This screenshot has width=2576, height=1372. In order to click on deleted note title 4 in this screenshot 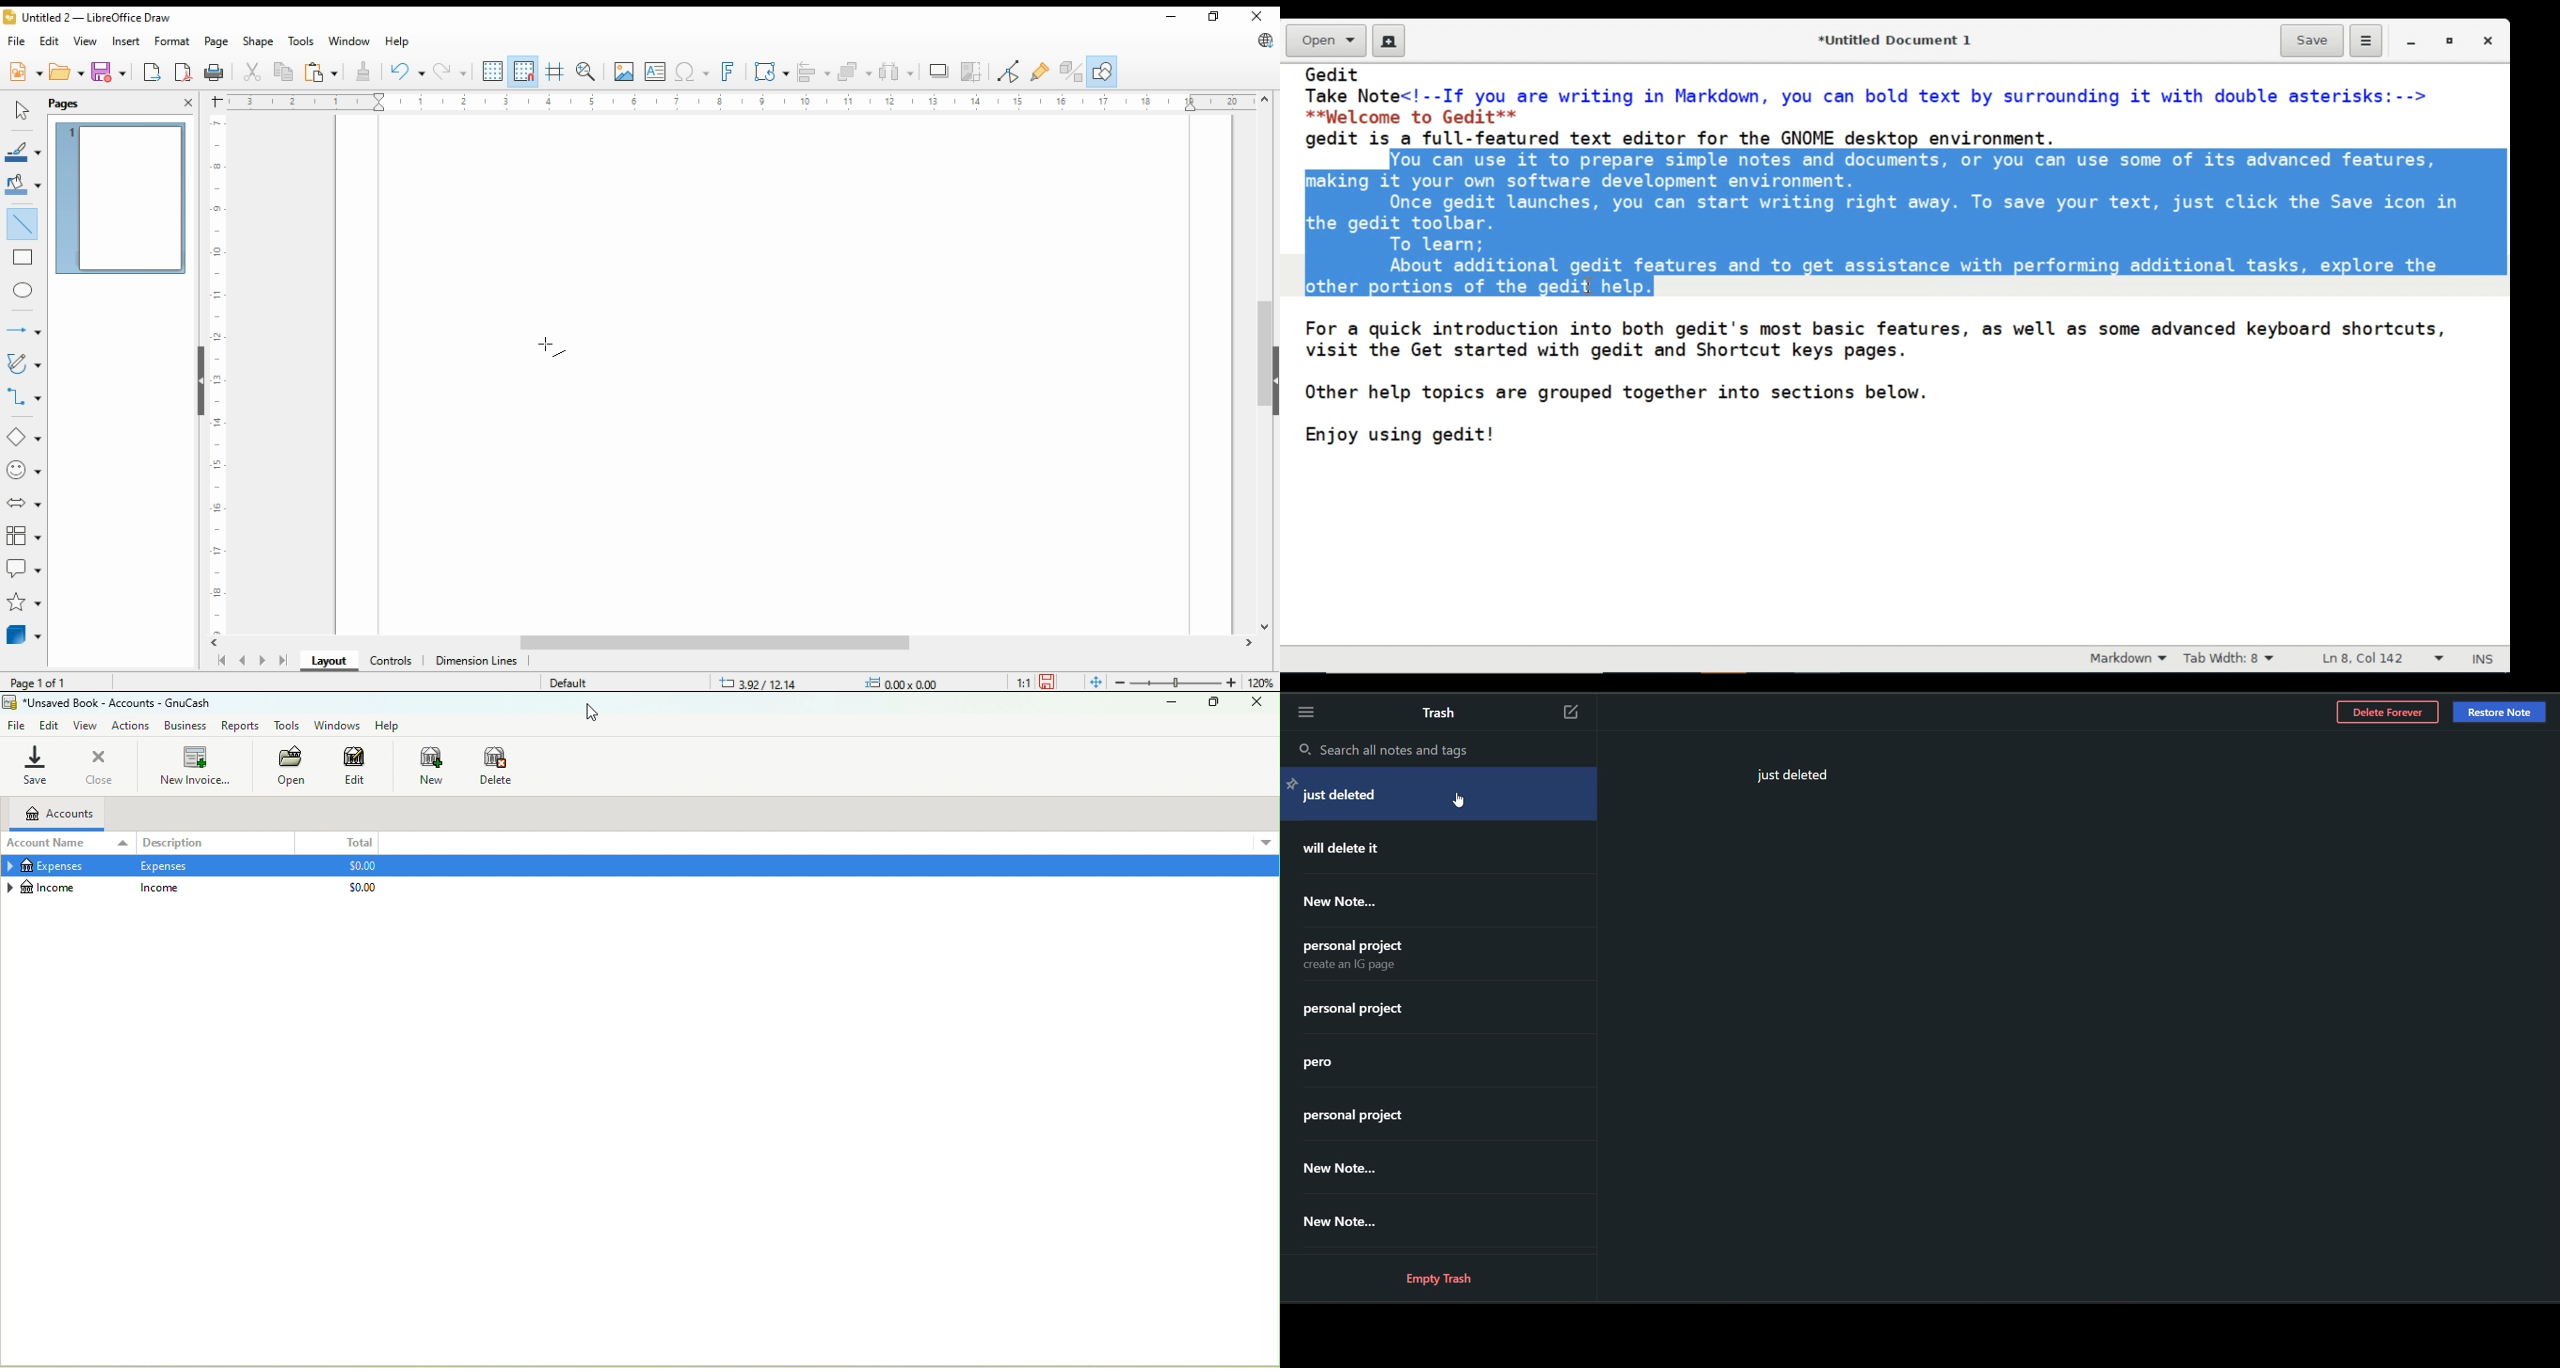, I will do `click(1367, 953)`.